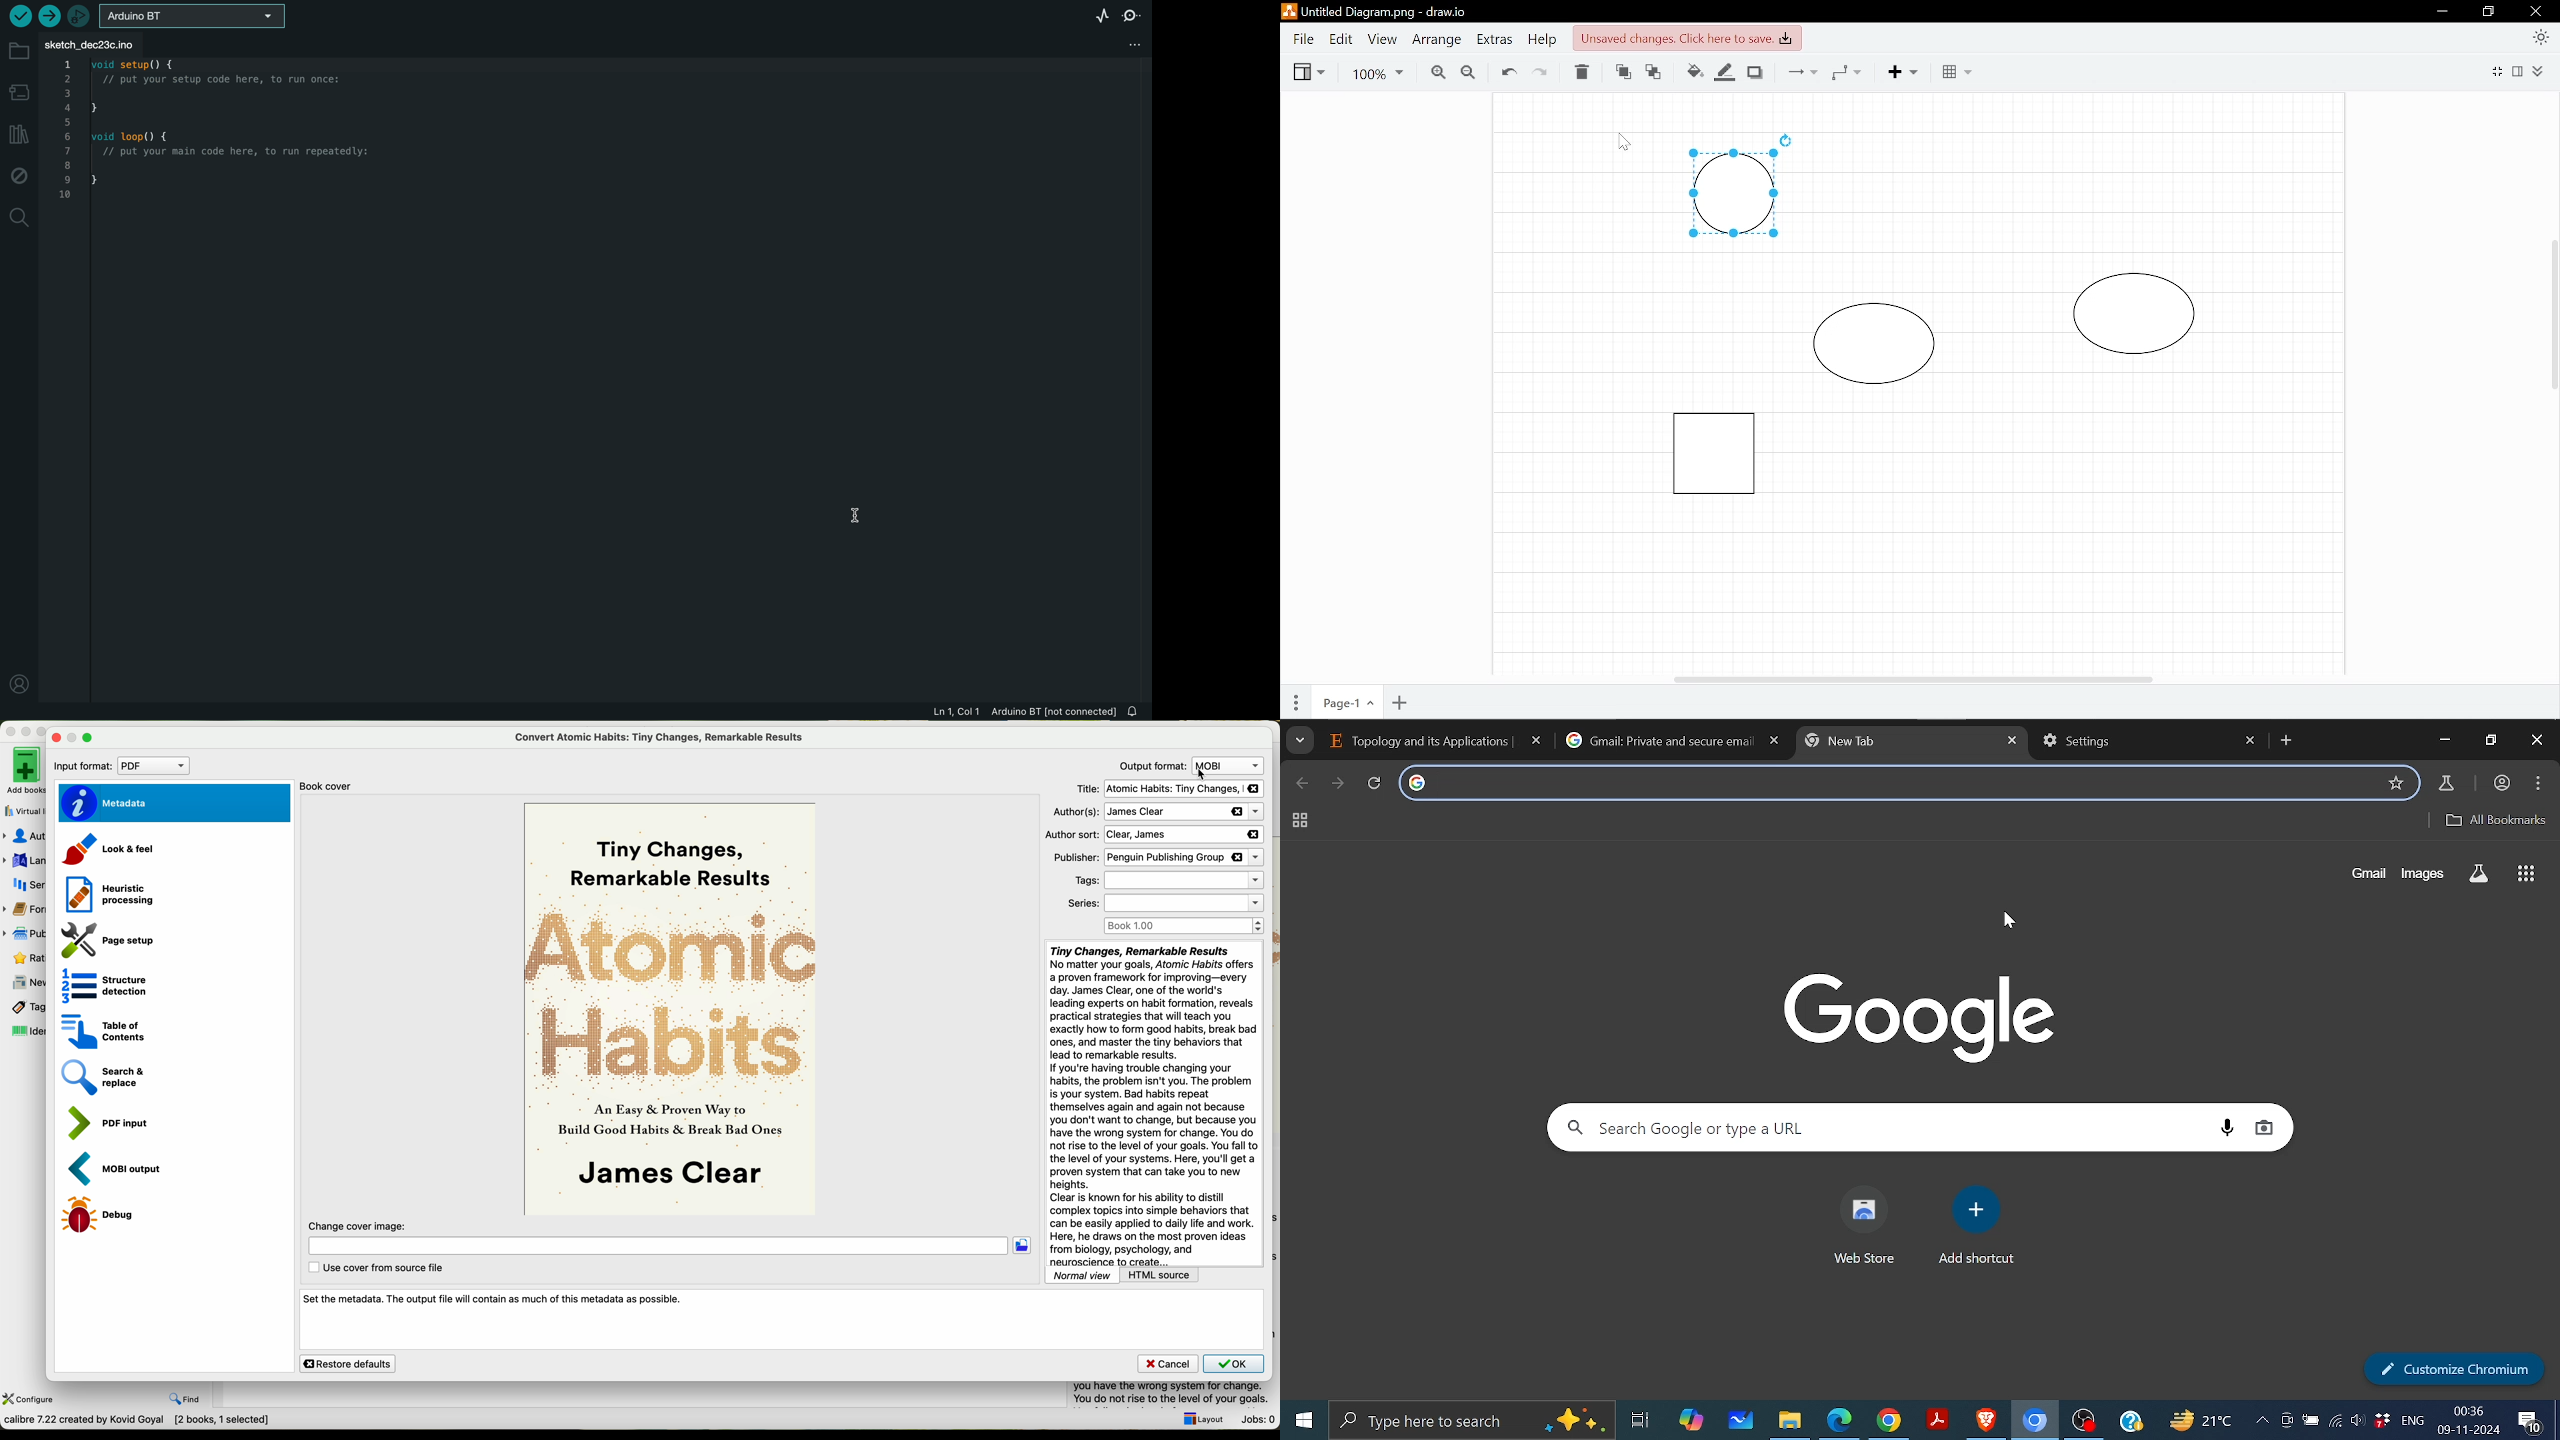  What do you see at coordinates (1786, 140) in the screenshot?
I see `Rotate` at bounding box center [1786, 140].